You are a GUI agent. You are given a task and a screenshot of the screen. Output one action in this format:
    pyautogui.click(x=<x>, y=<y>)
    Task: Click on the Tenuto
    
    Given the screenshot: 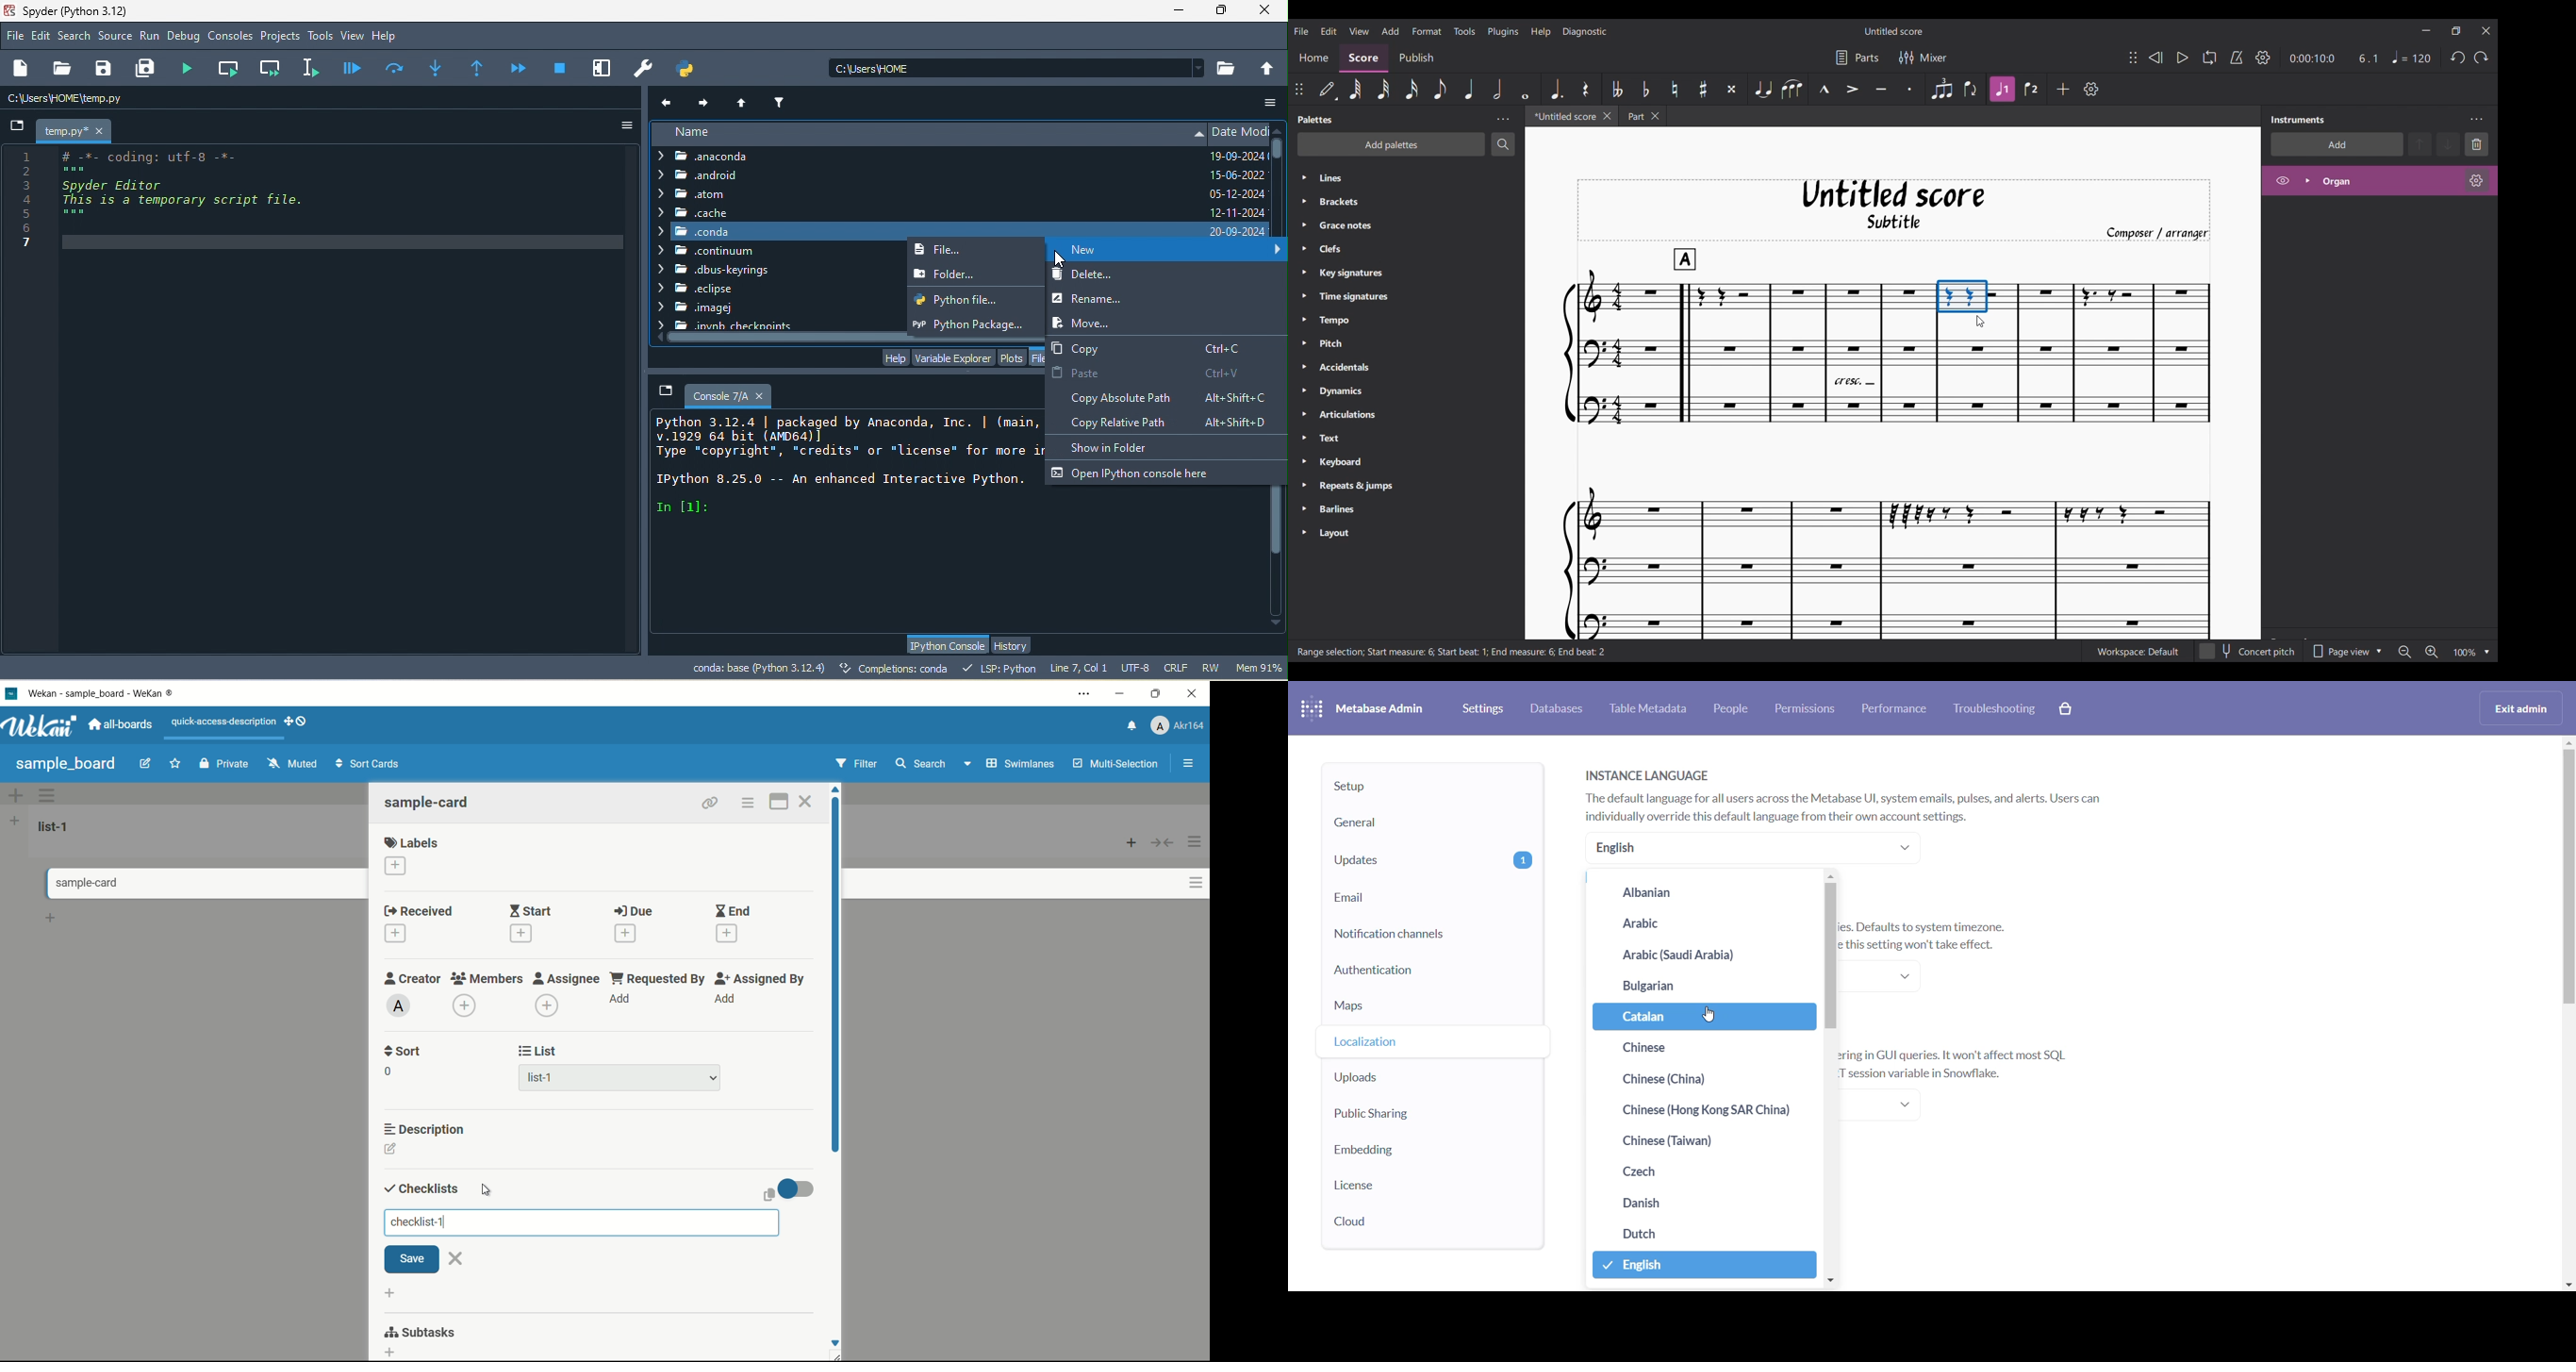 What is the action you would take?
    pyautogui.click(x=1882, y=90)
    